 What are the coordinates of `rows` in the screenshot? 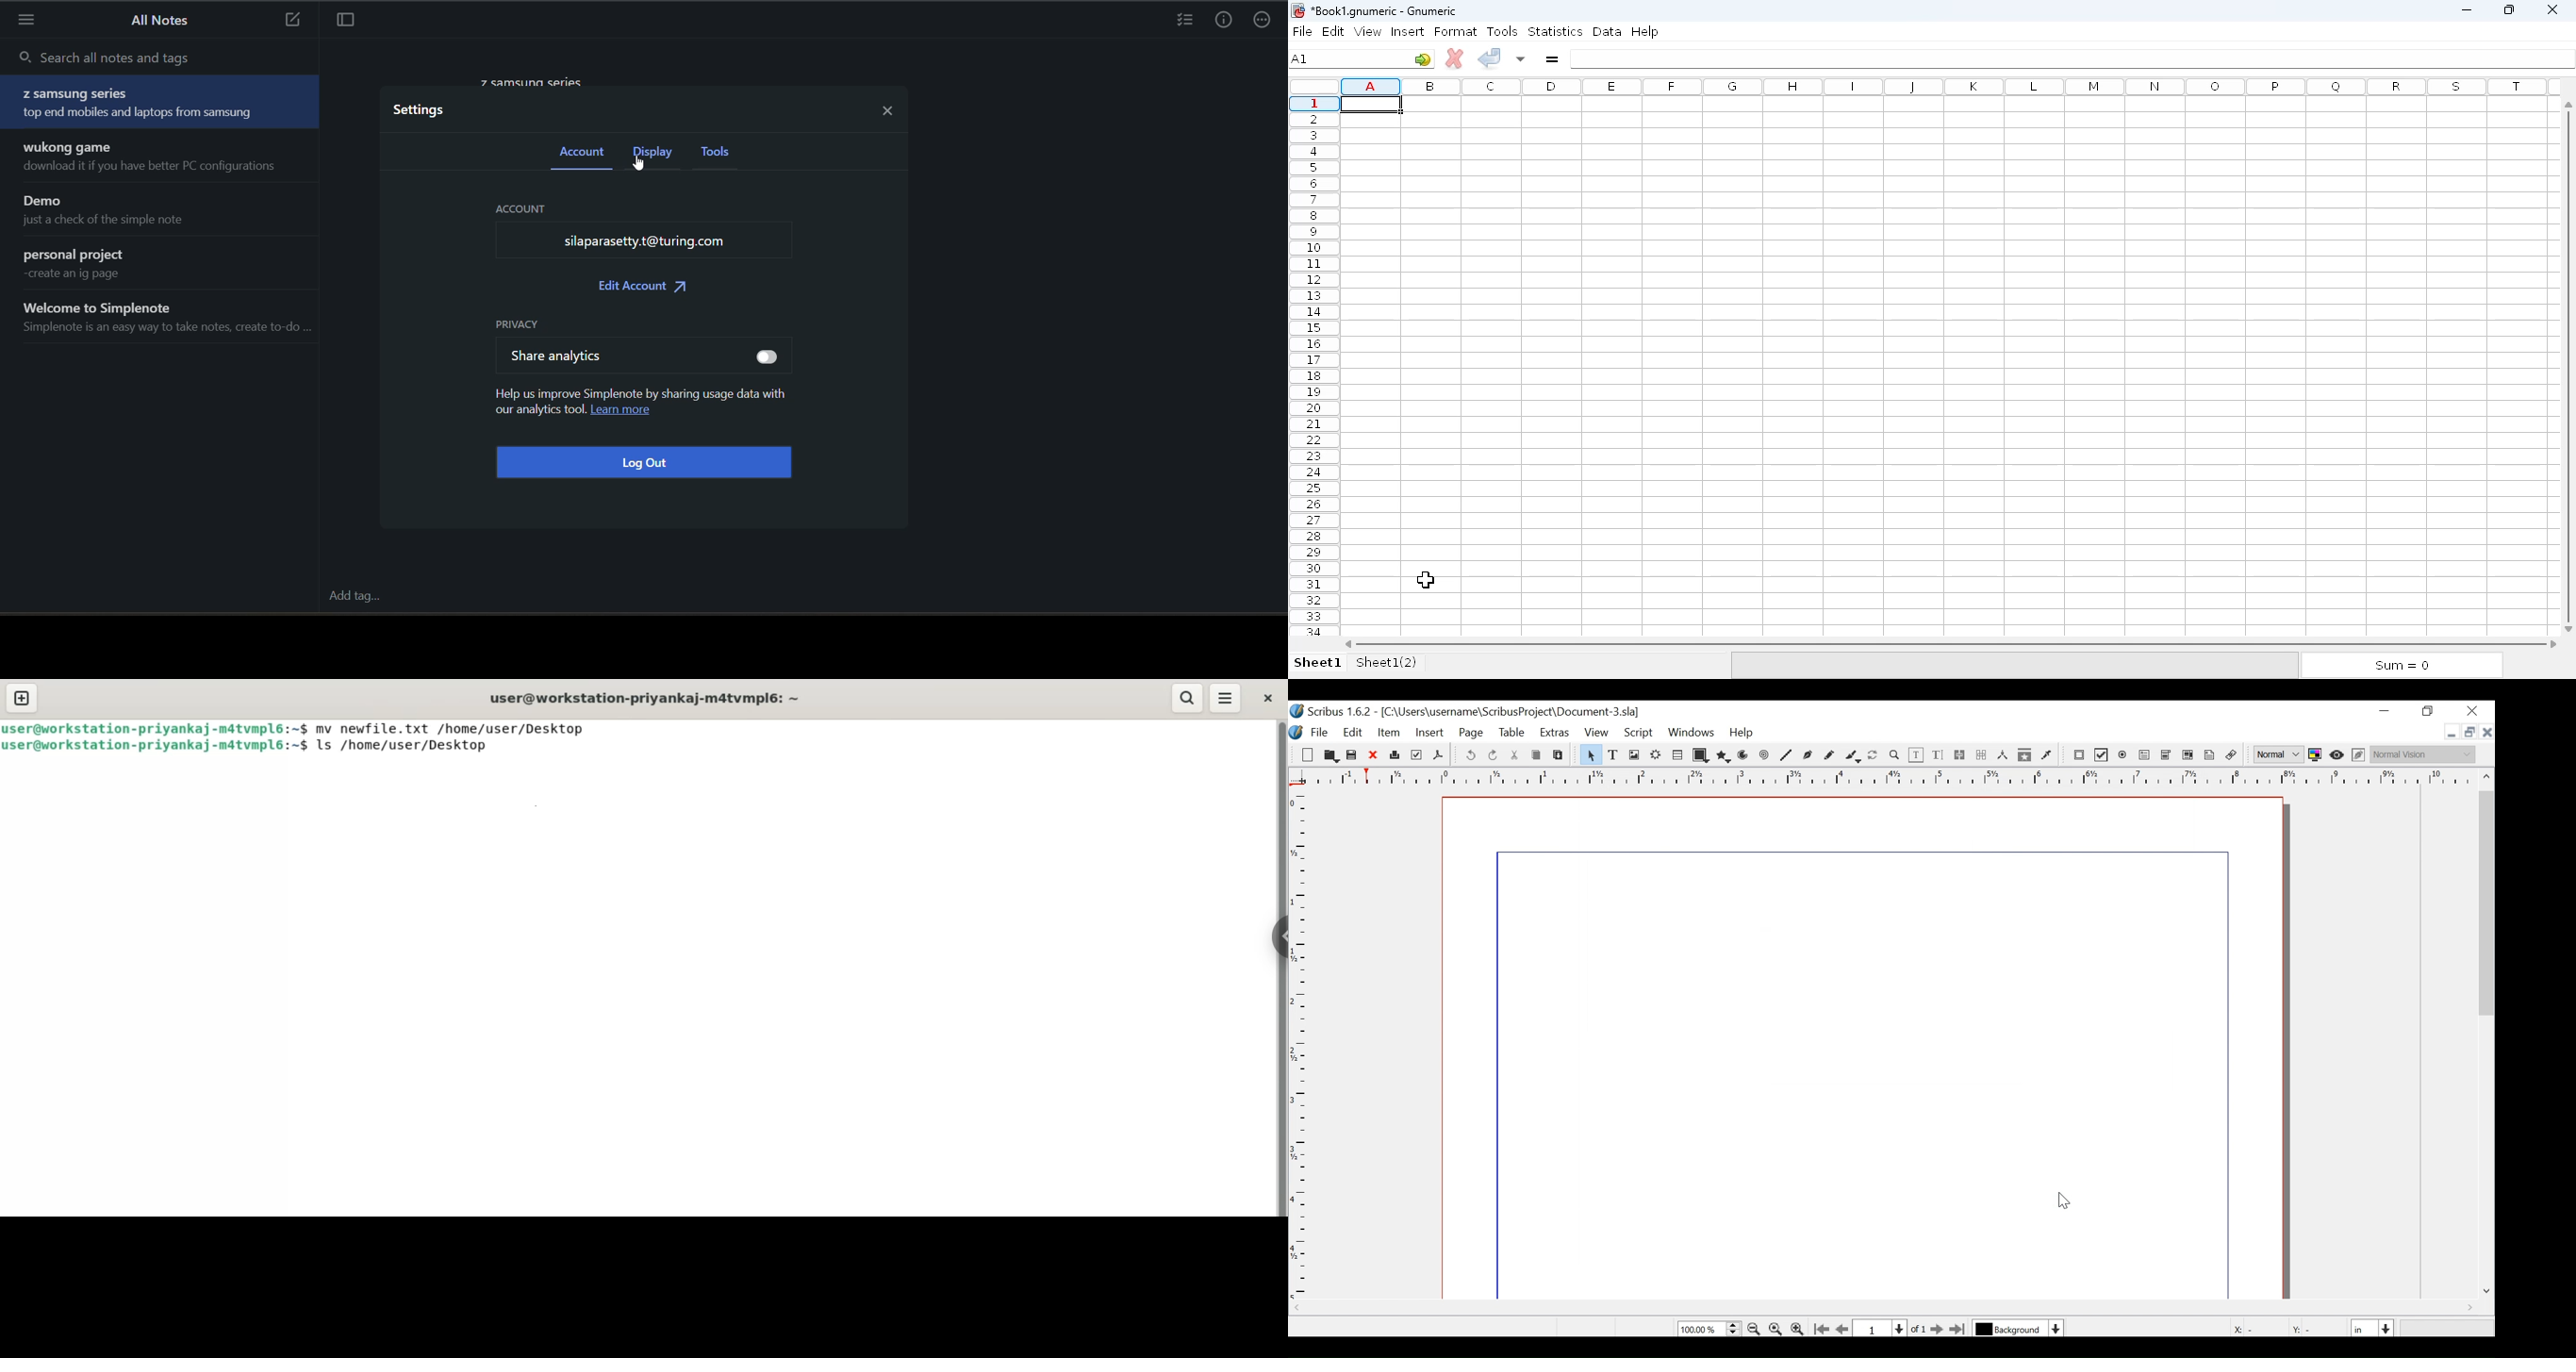 It's located at (1314, 365).